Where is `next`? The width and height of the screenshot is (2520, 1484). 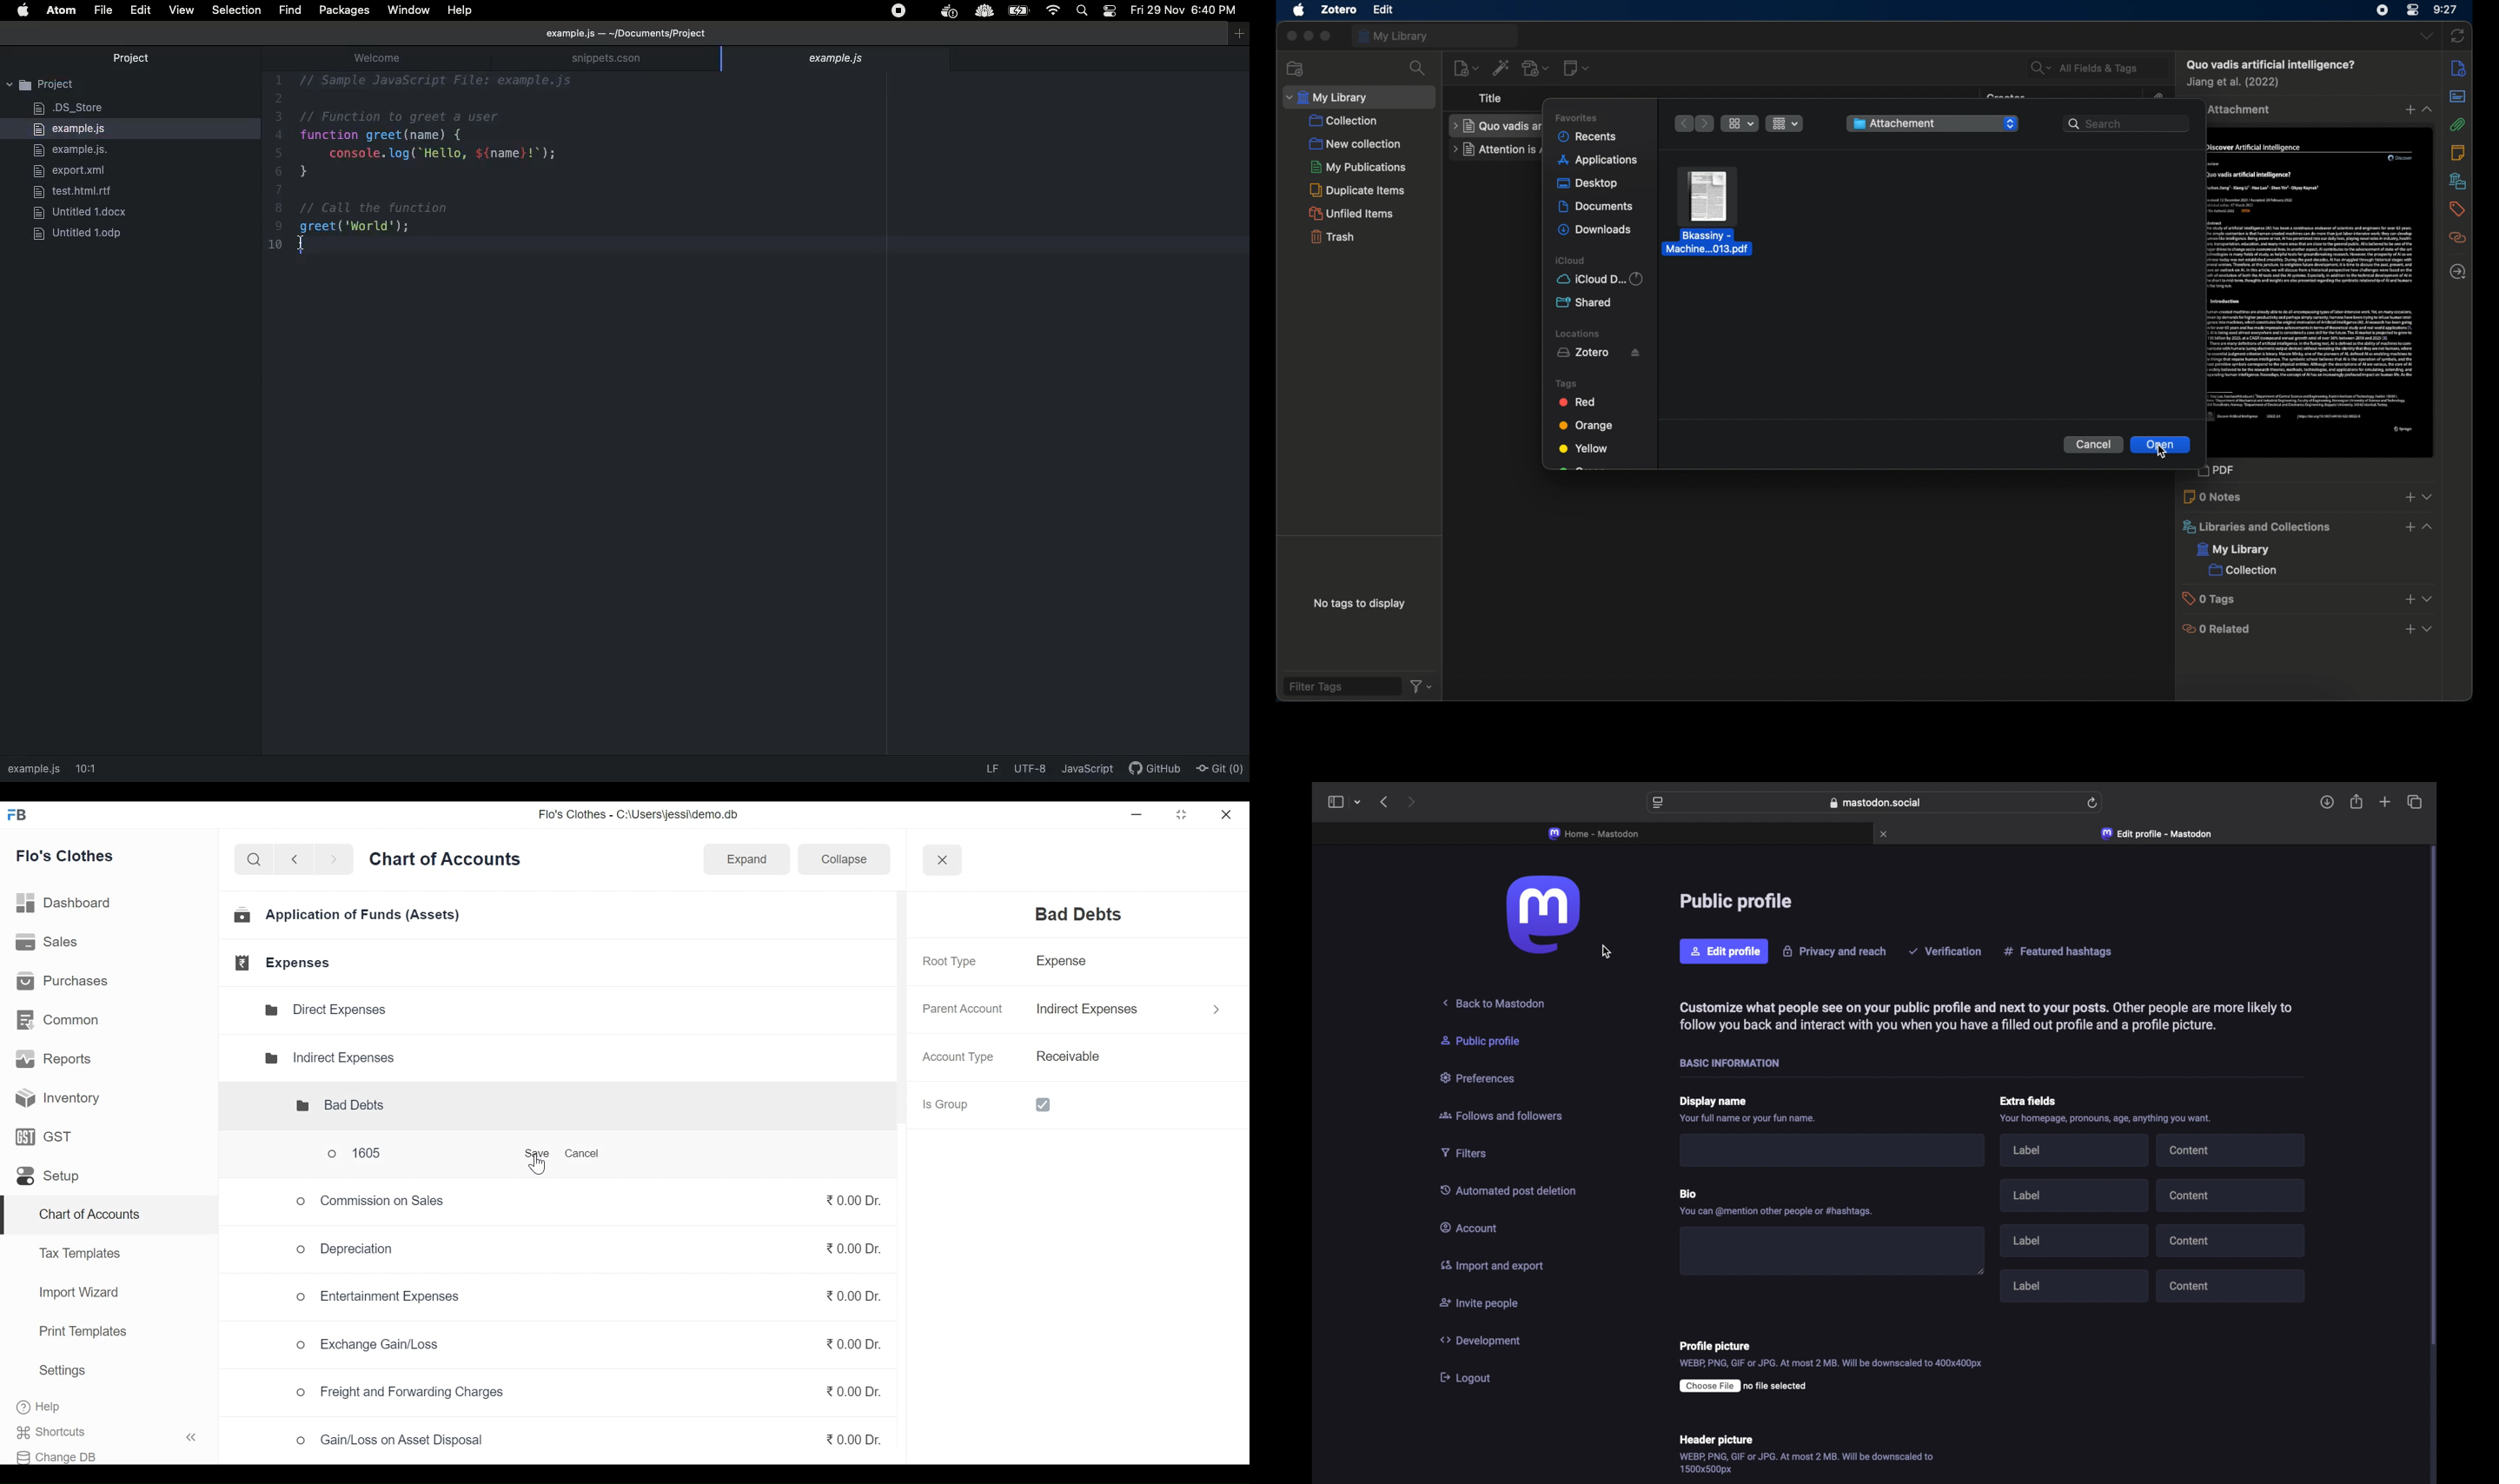
next is located at coordinates (336, 862).